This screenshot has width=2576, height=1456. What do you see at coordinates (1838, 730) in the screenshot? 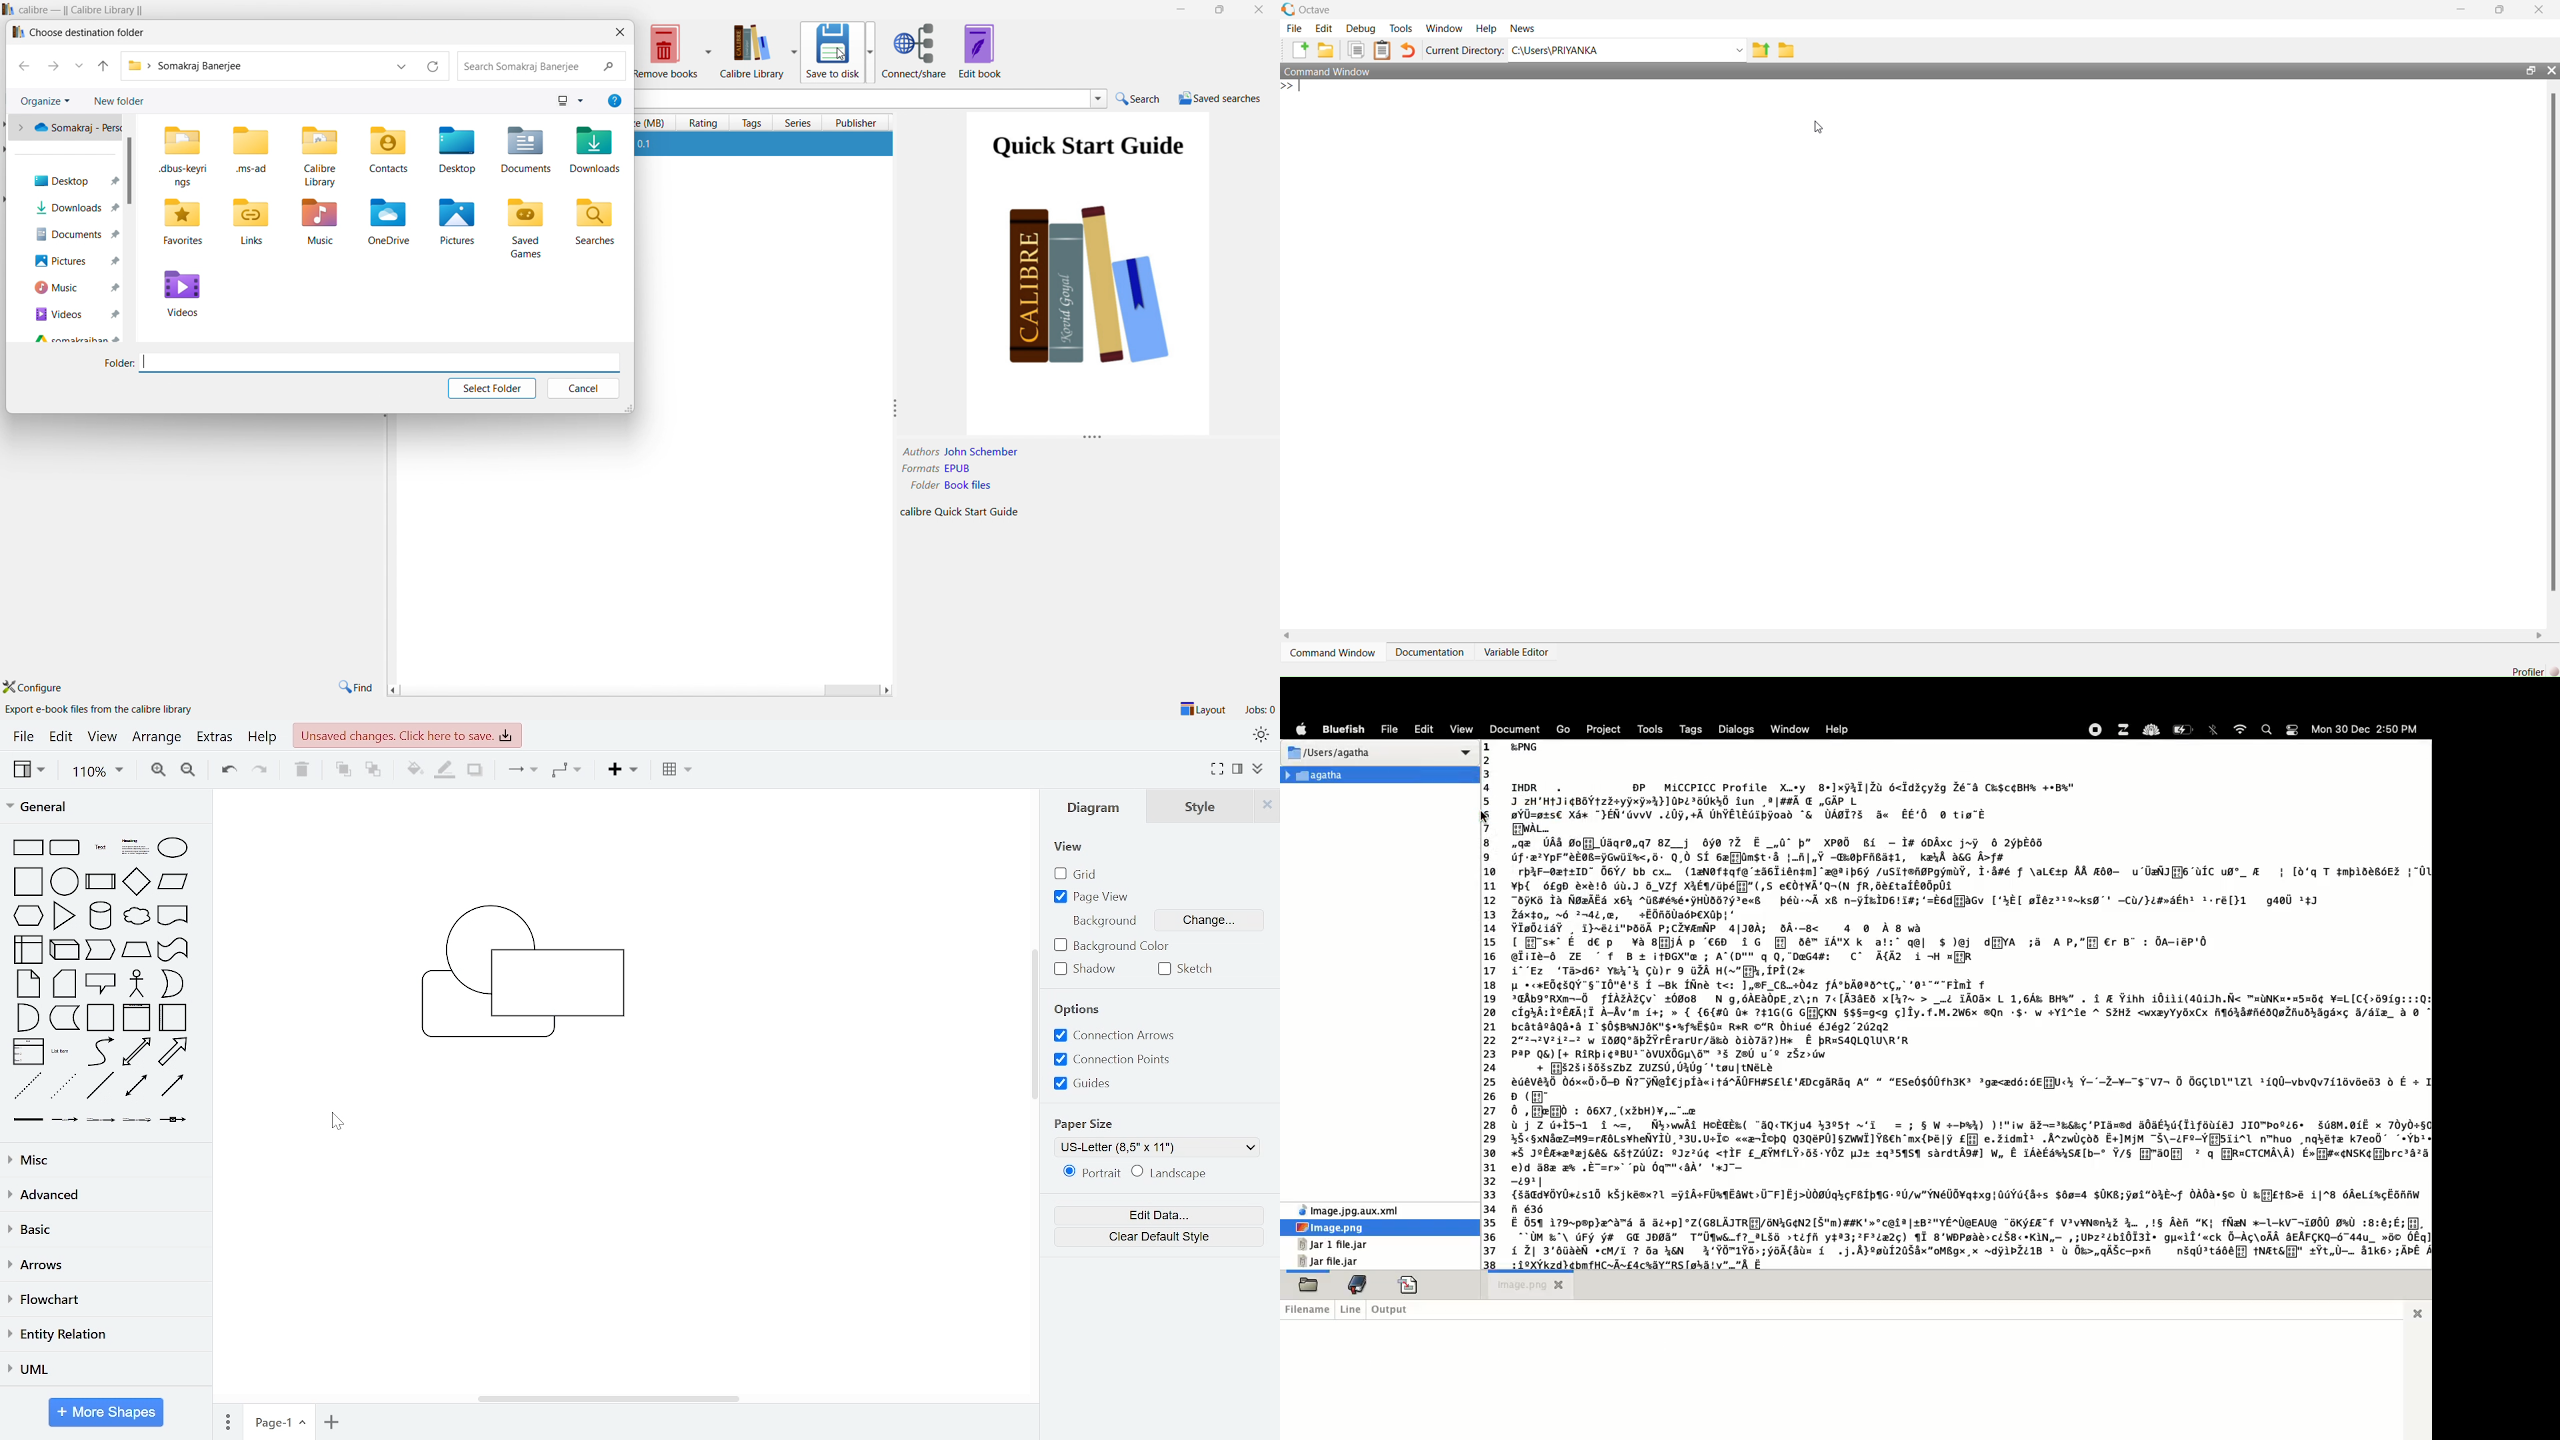
I see `help` at bounding box center [1838, 730].